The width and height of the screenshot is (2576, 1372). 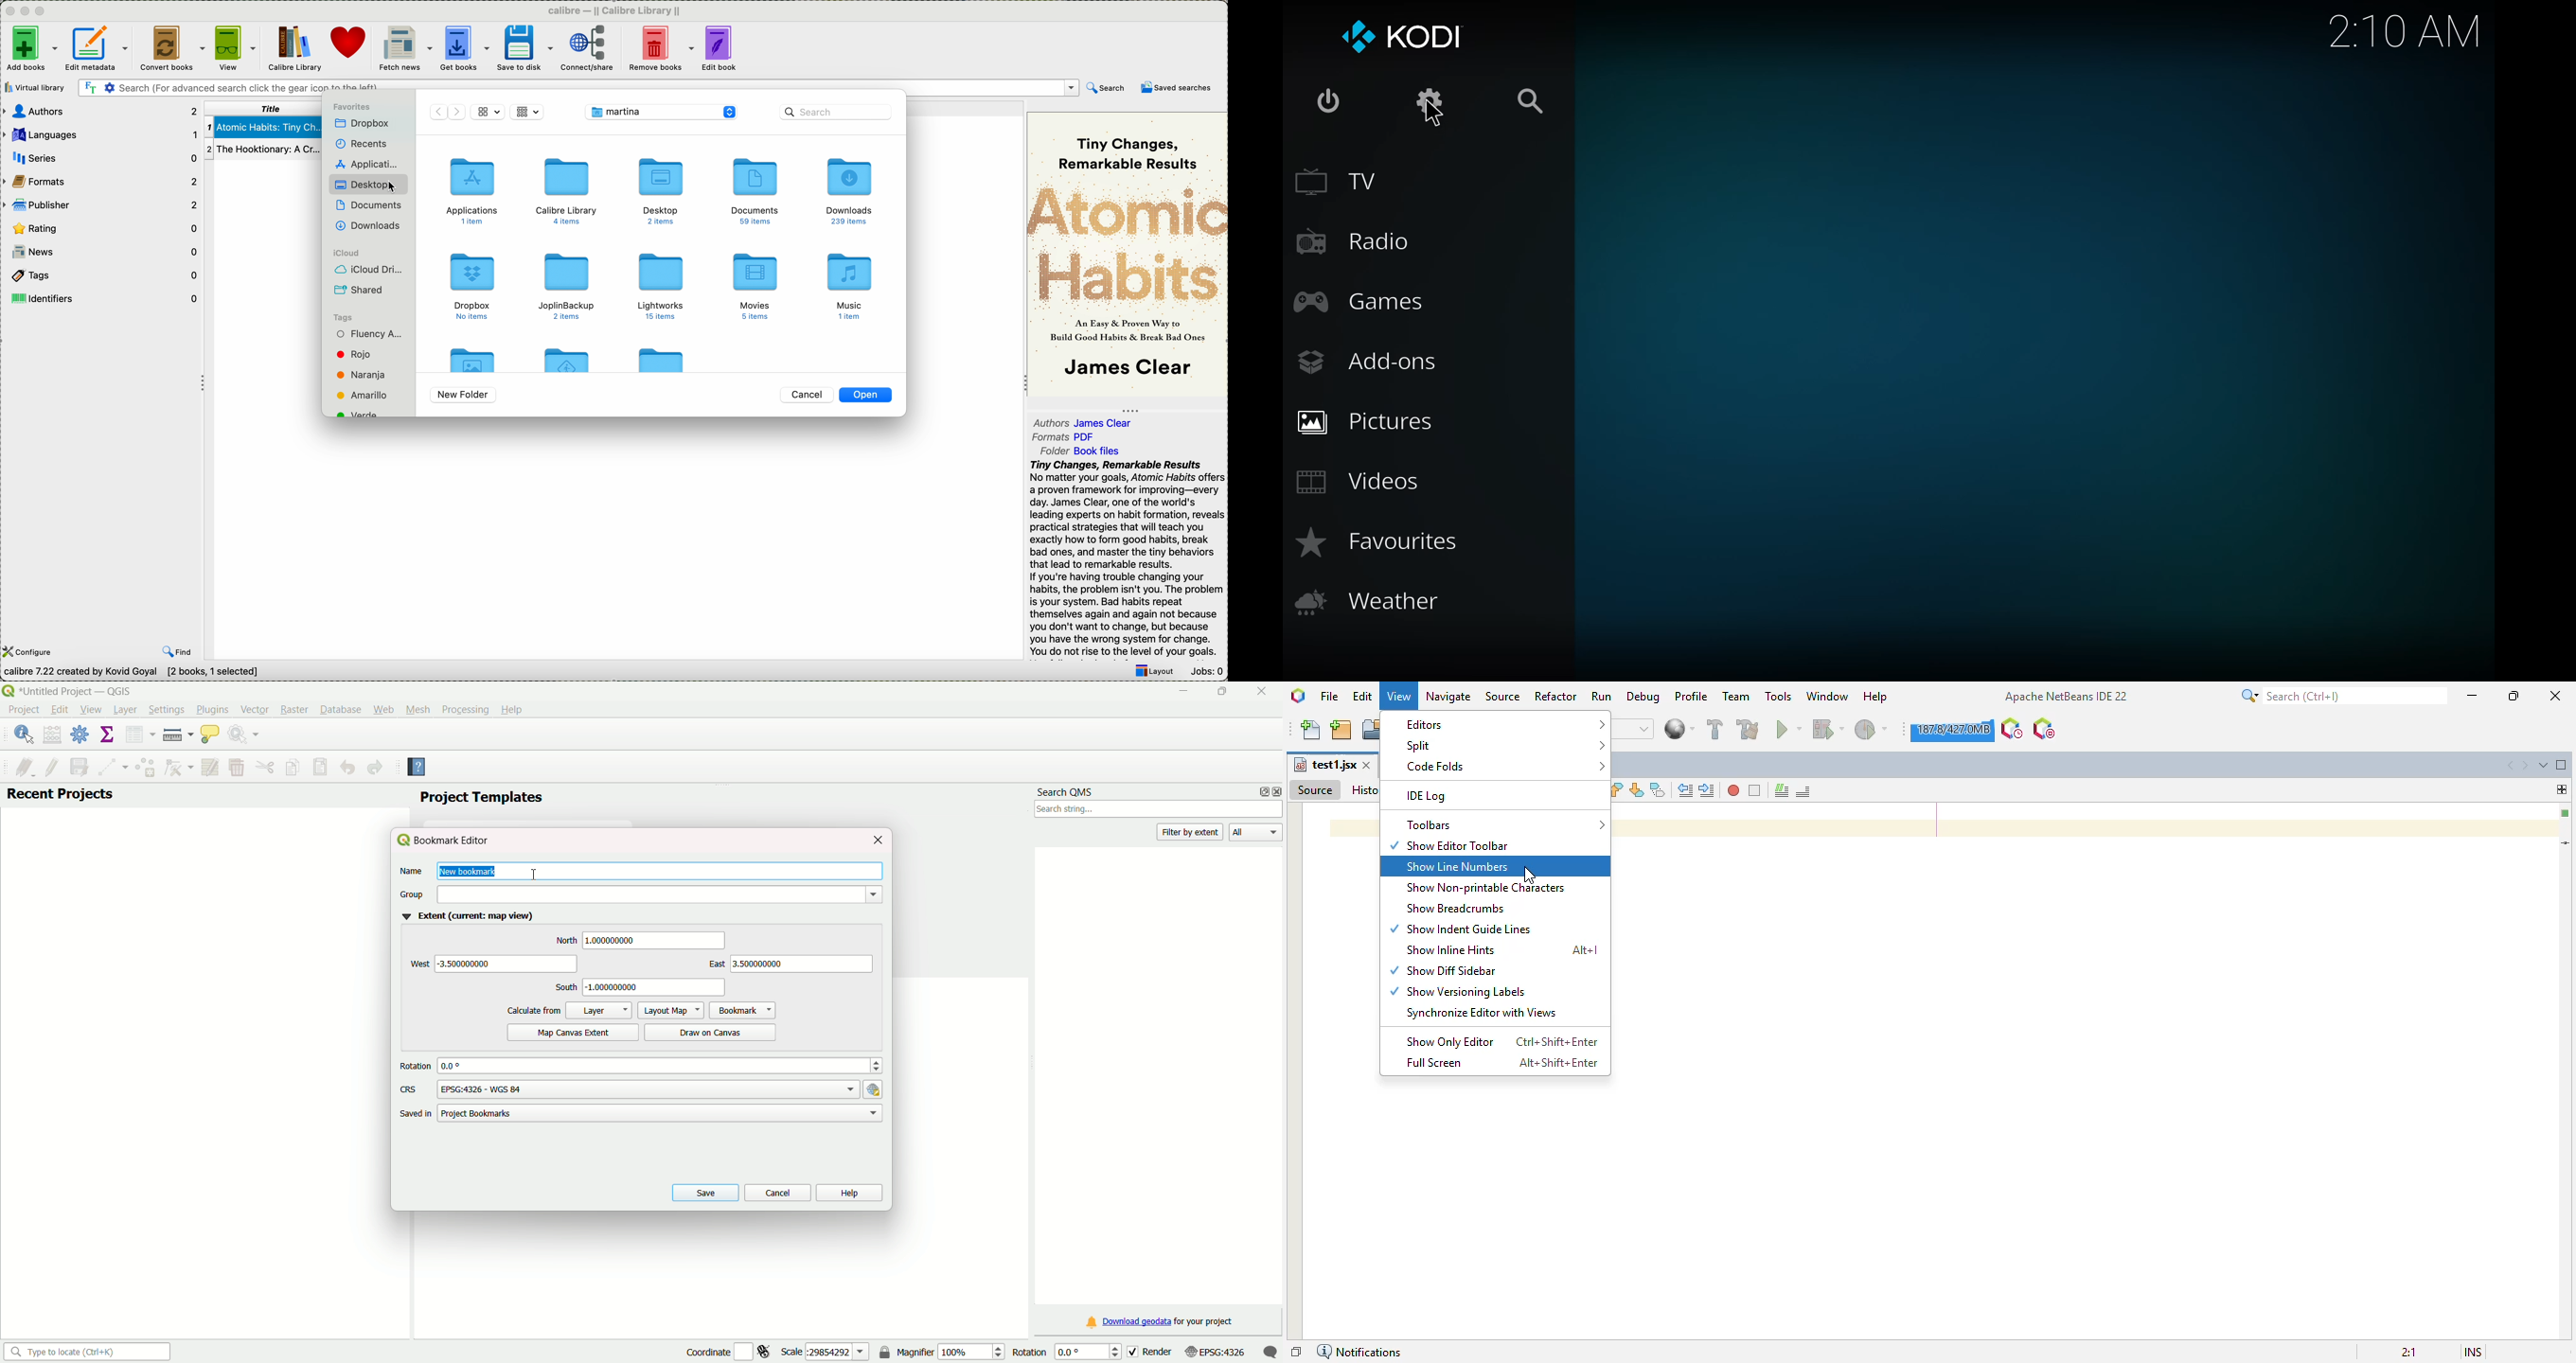 What do you see at coordinates (1177, 90) in the screenshot?
I see `saved searches` at bounding box center [1177, 90].